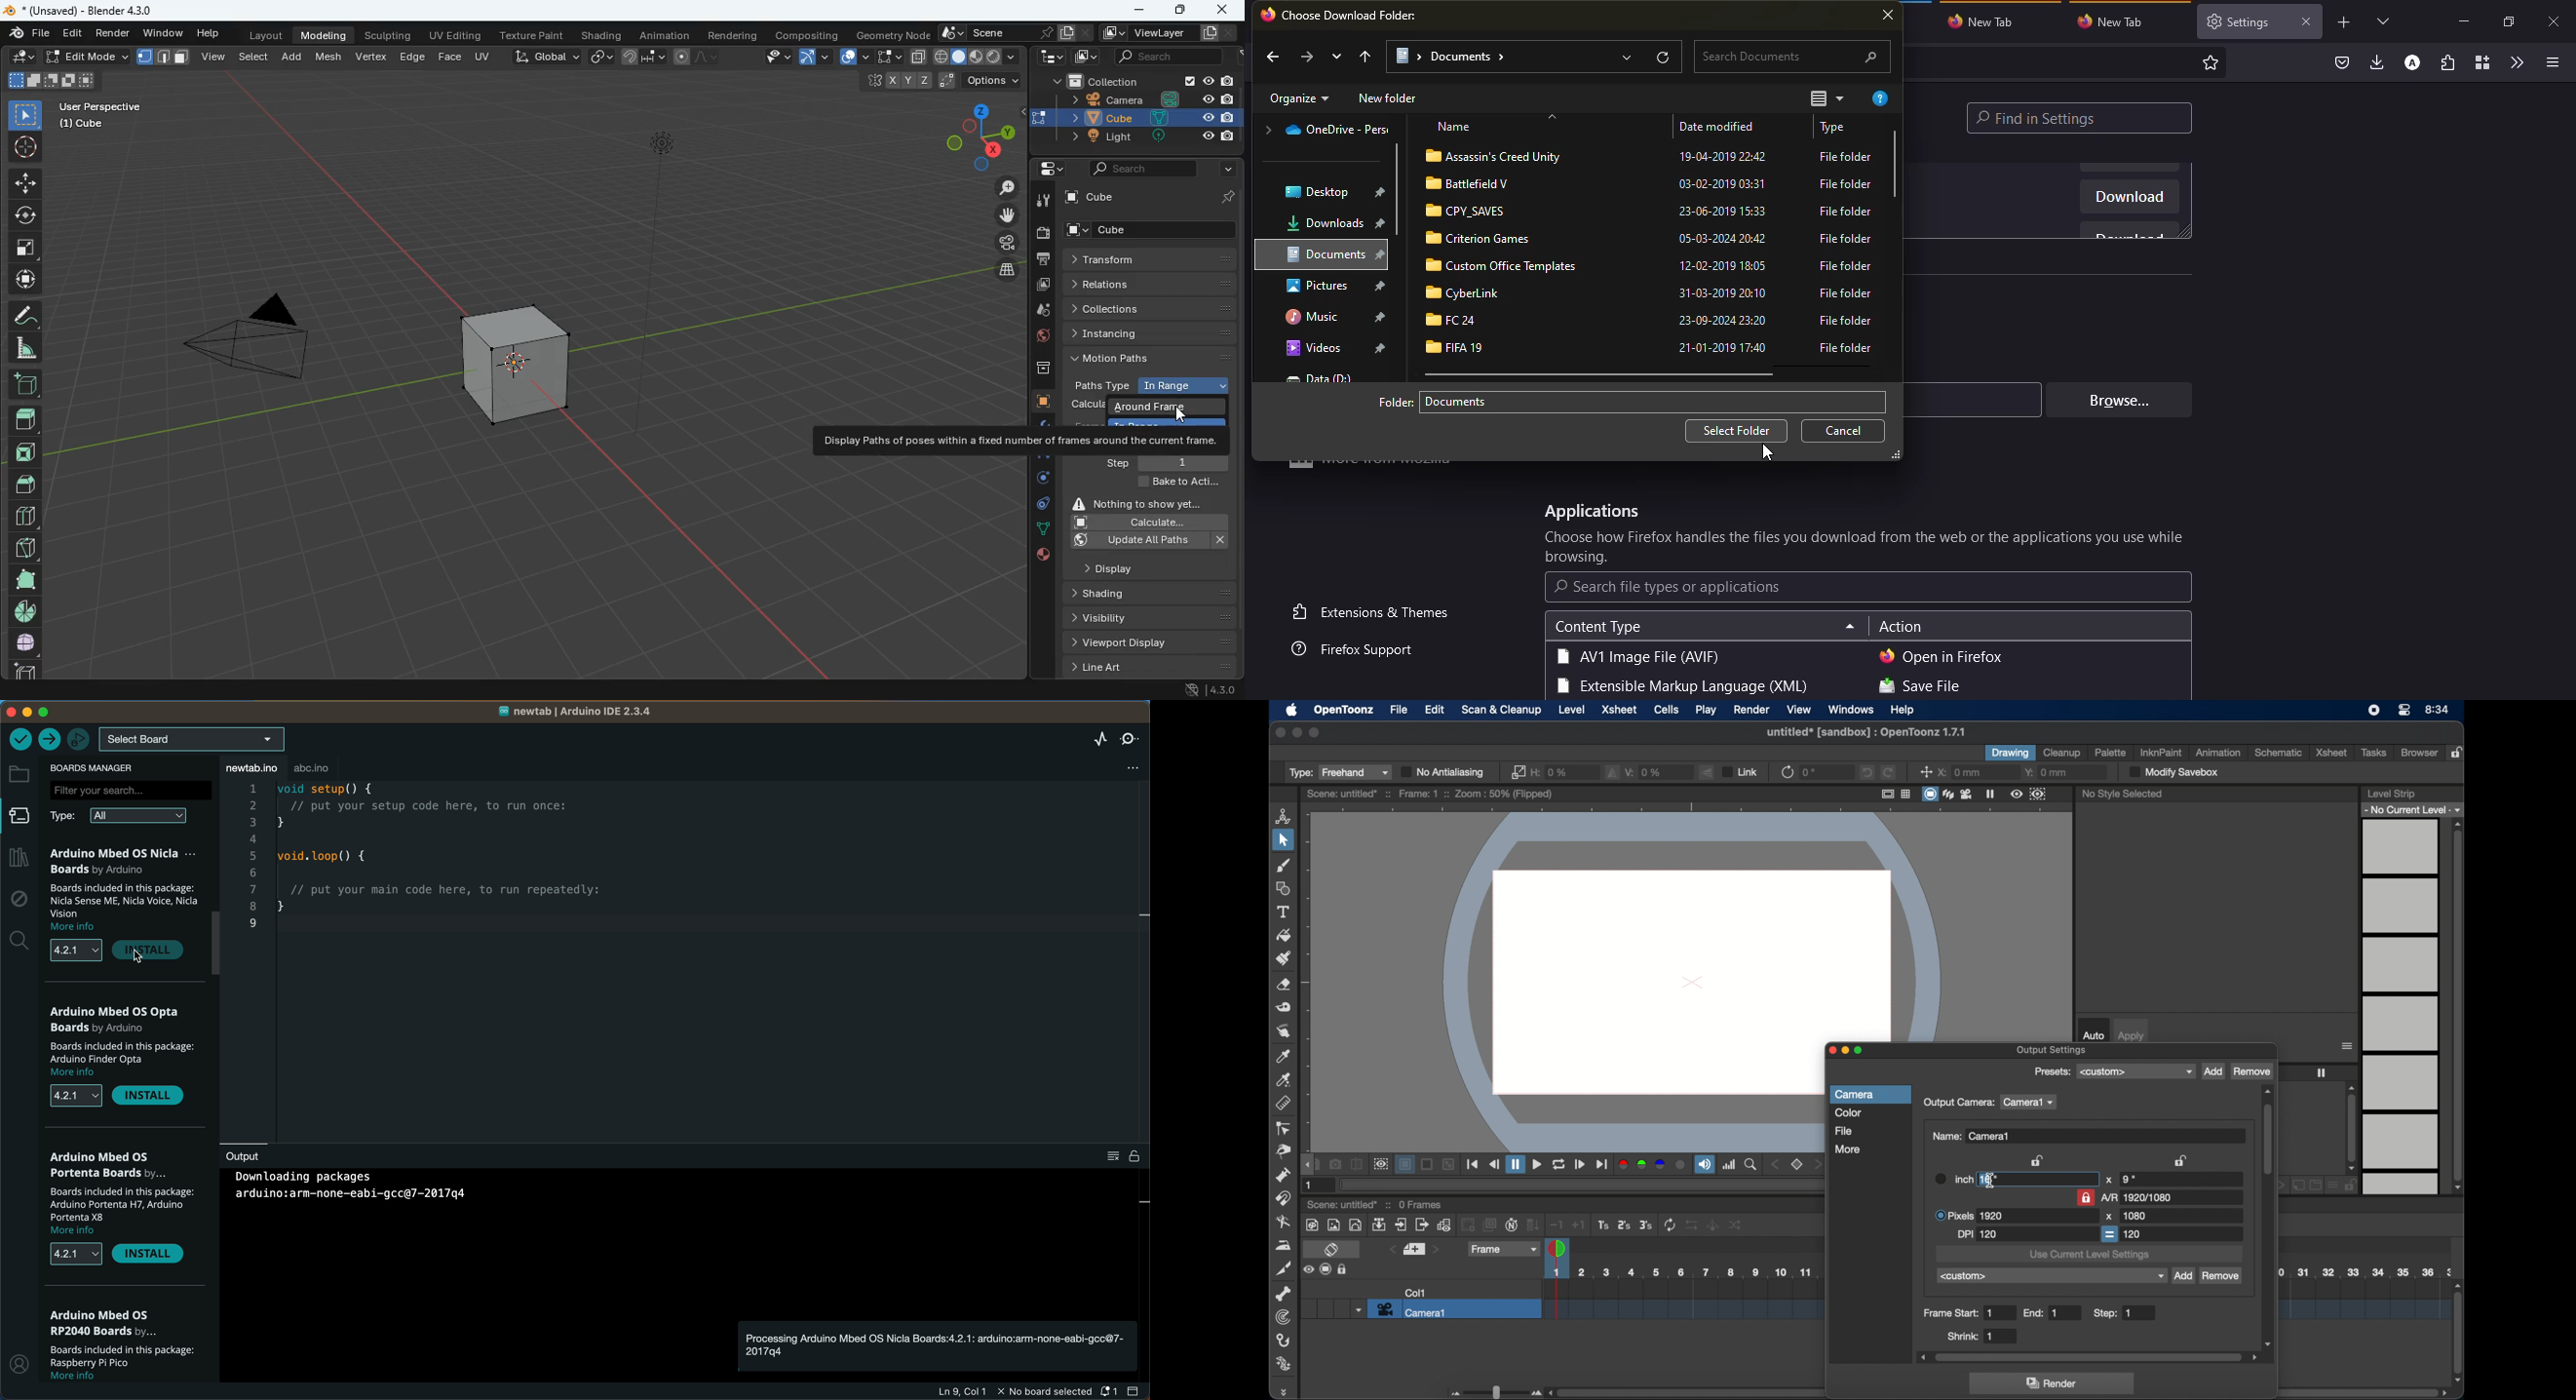 The height and width of the screenshot is (1400, 2576). I want to click on dimensions, so click(933, 81).